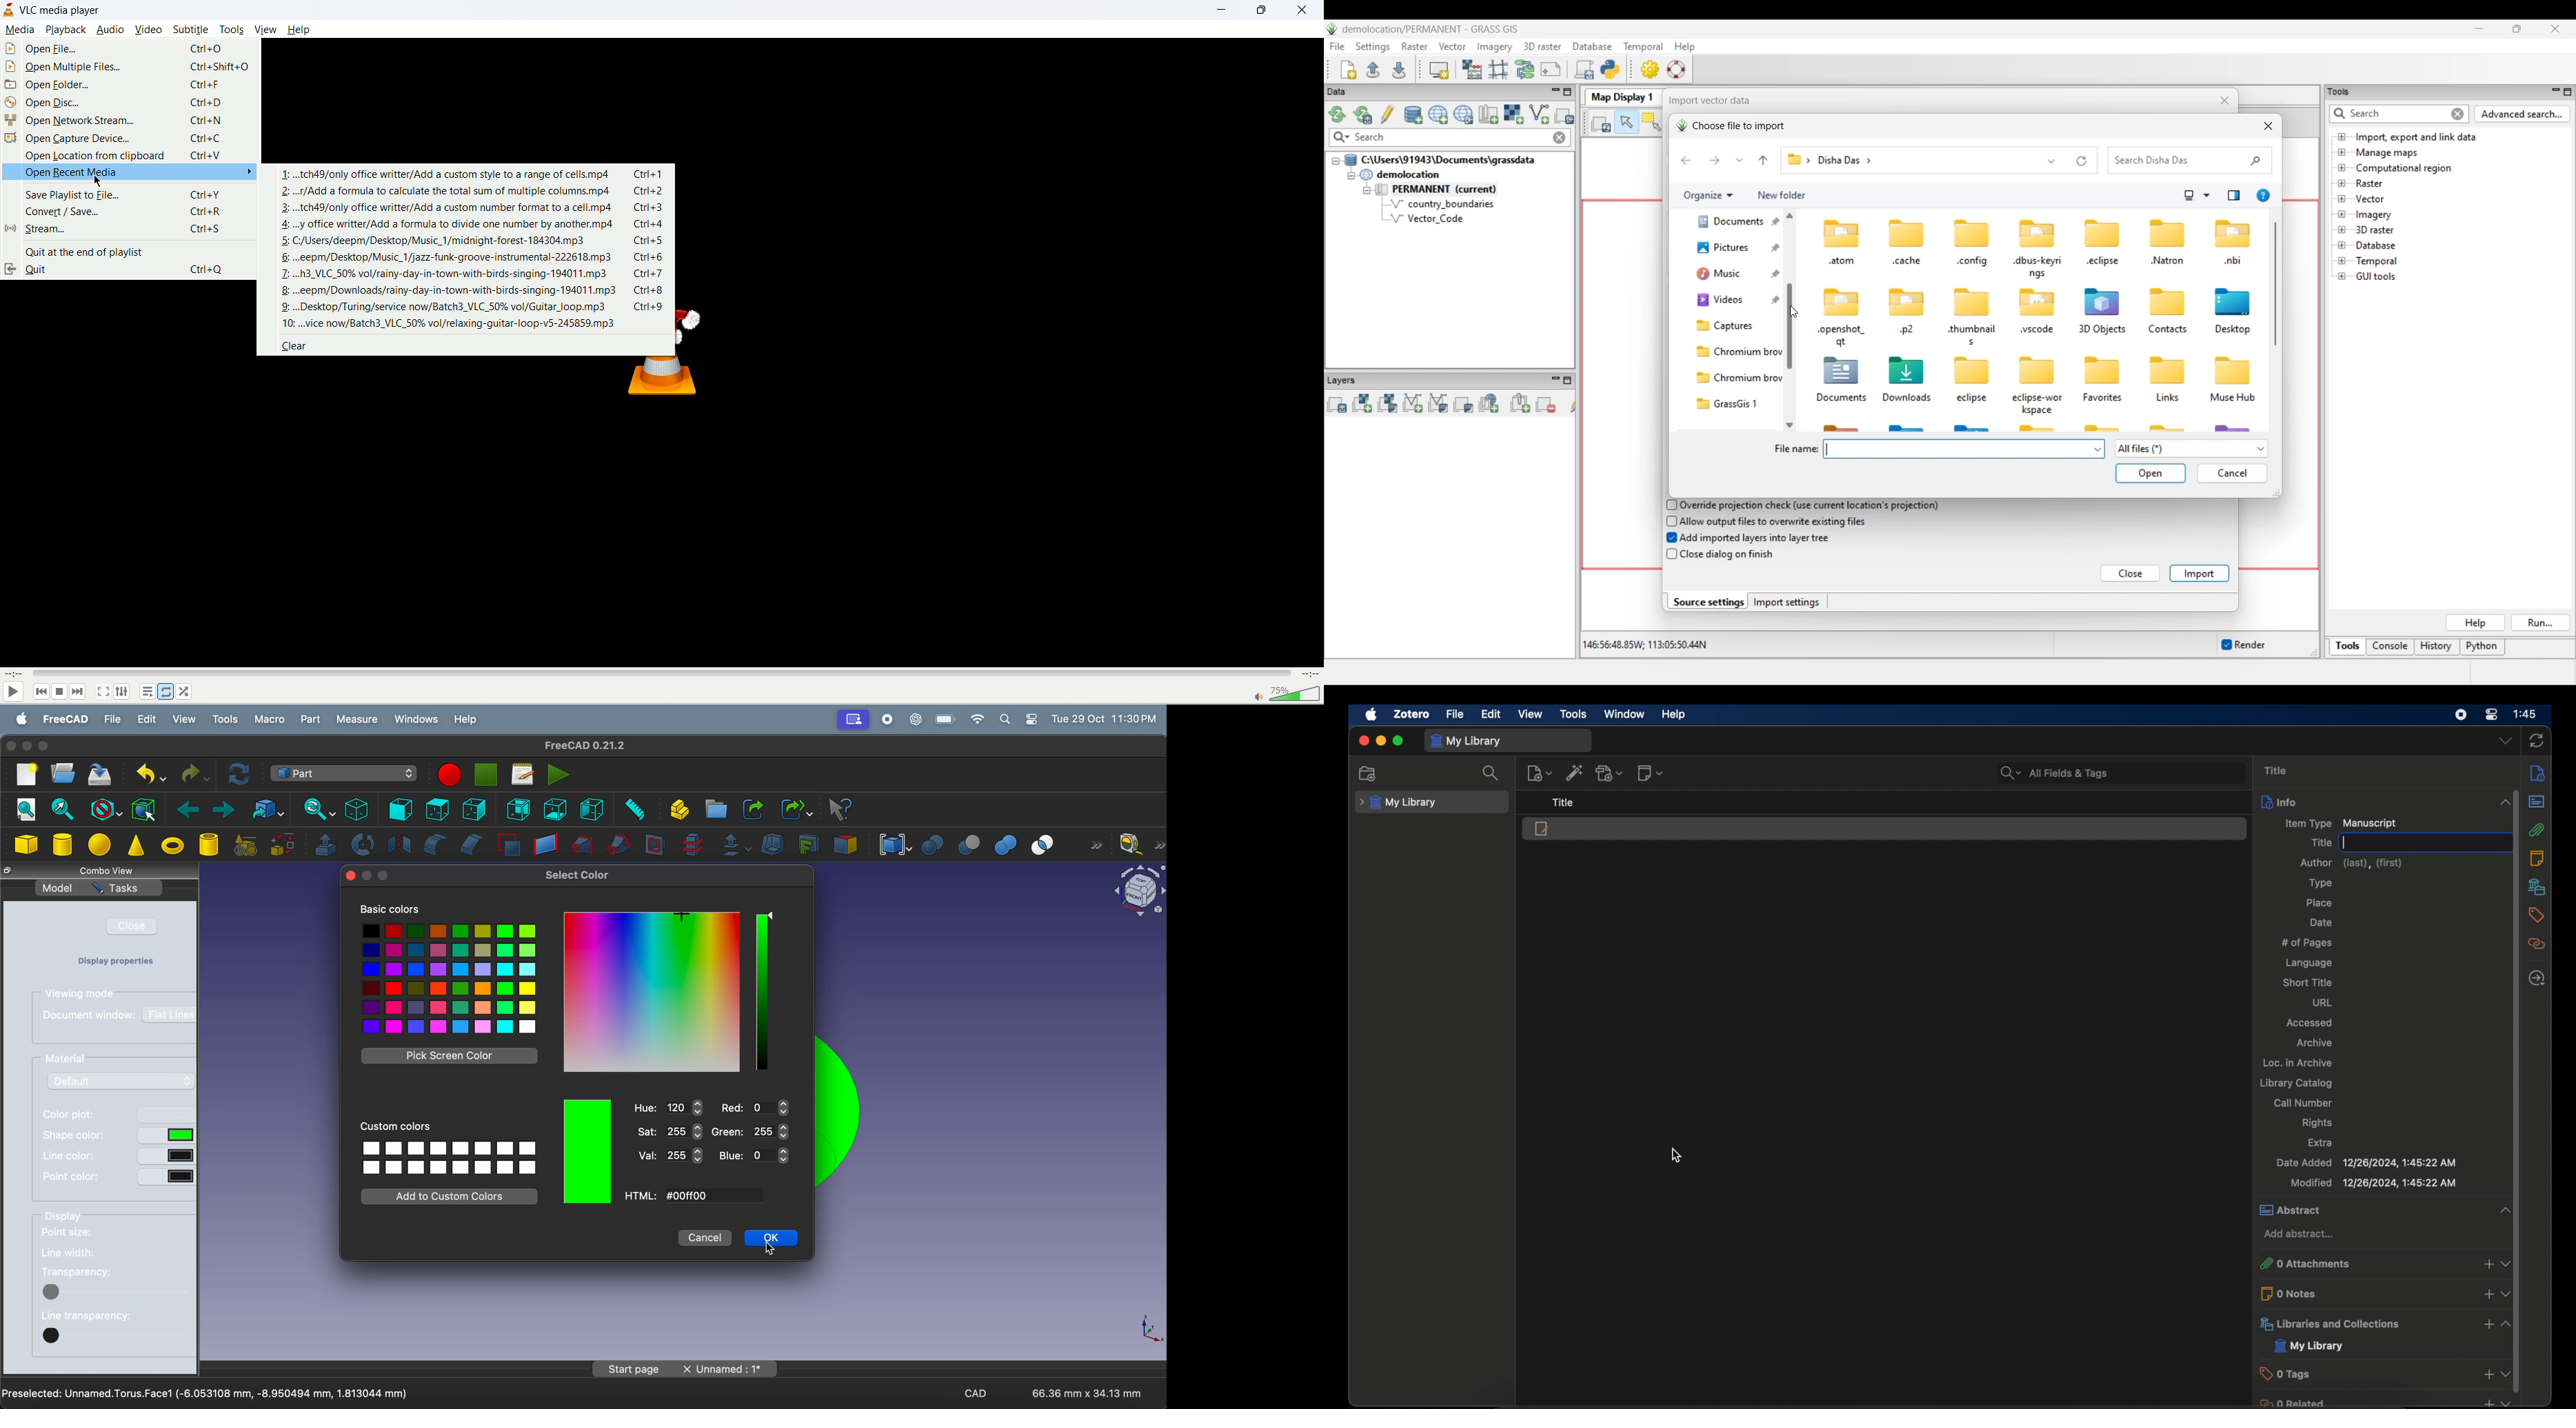 This screenshot has width=2576, height=1428. I want to click on make link, so click(753, 809).